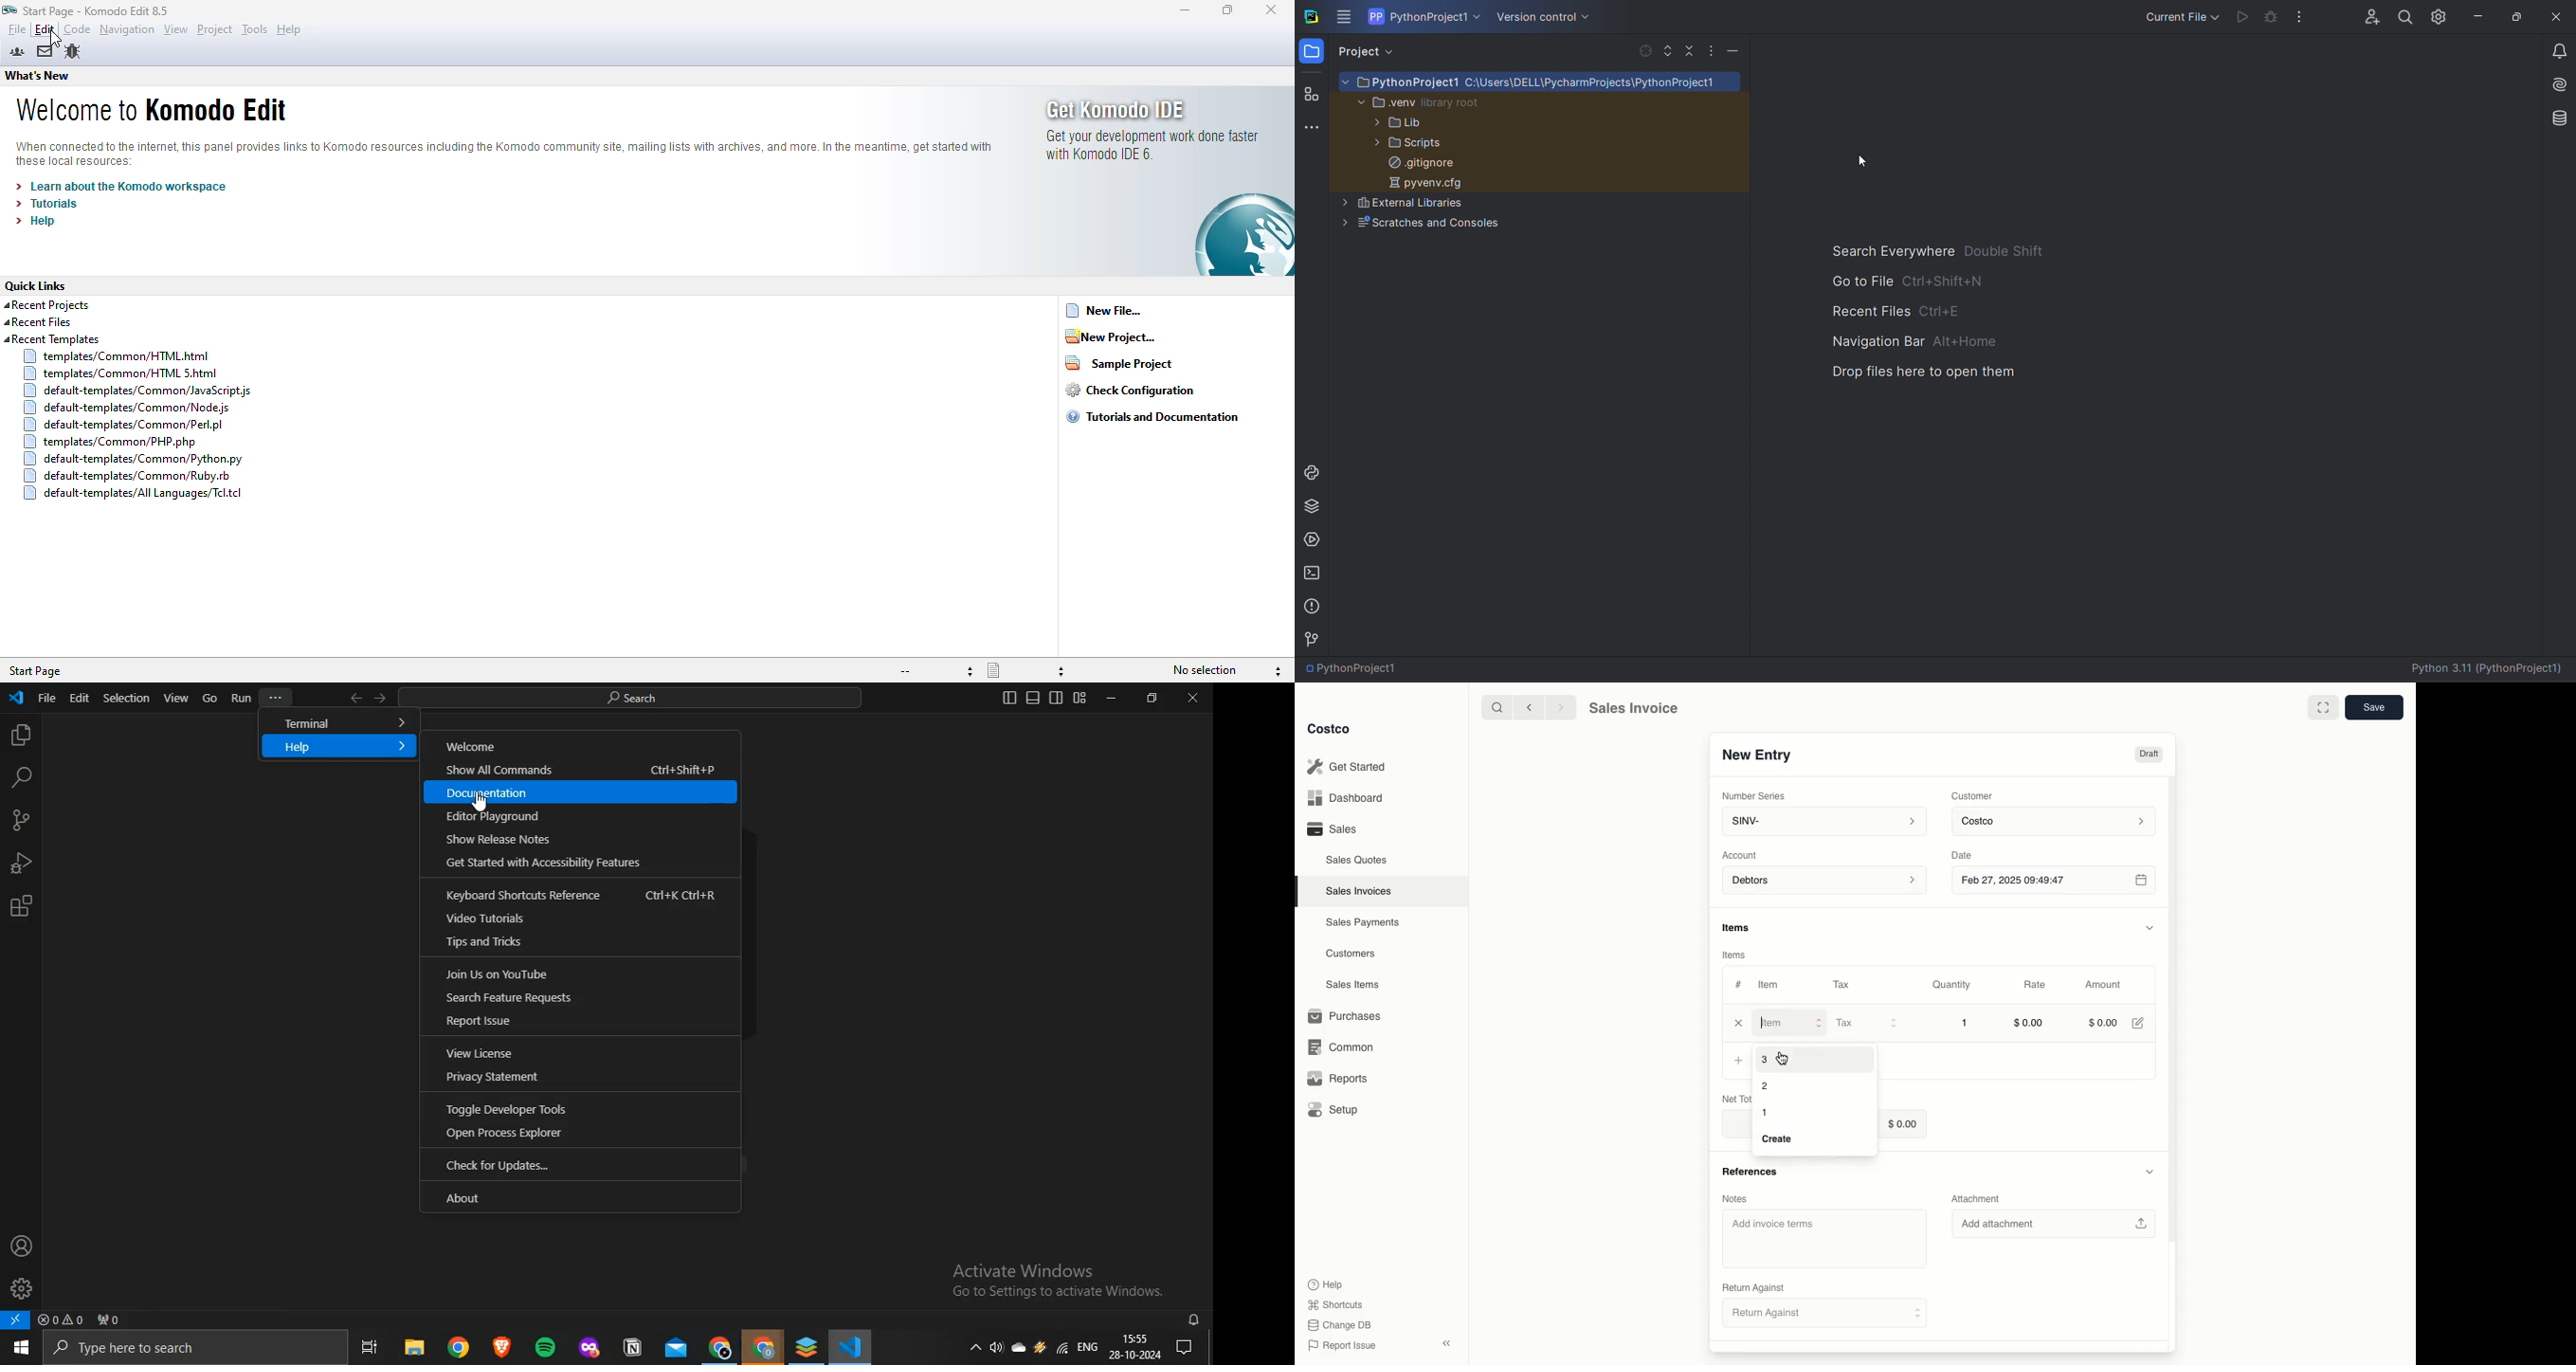 The image size is (2576, 1372). Describe the element at coordinates (1040, 1351) in the screenshot. I see `winamp agent` at that location.